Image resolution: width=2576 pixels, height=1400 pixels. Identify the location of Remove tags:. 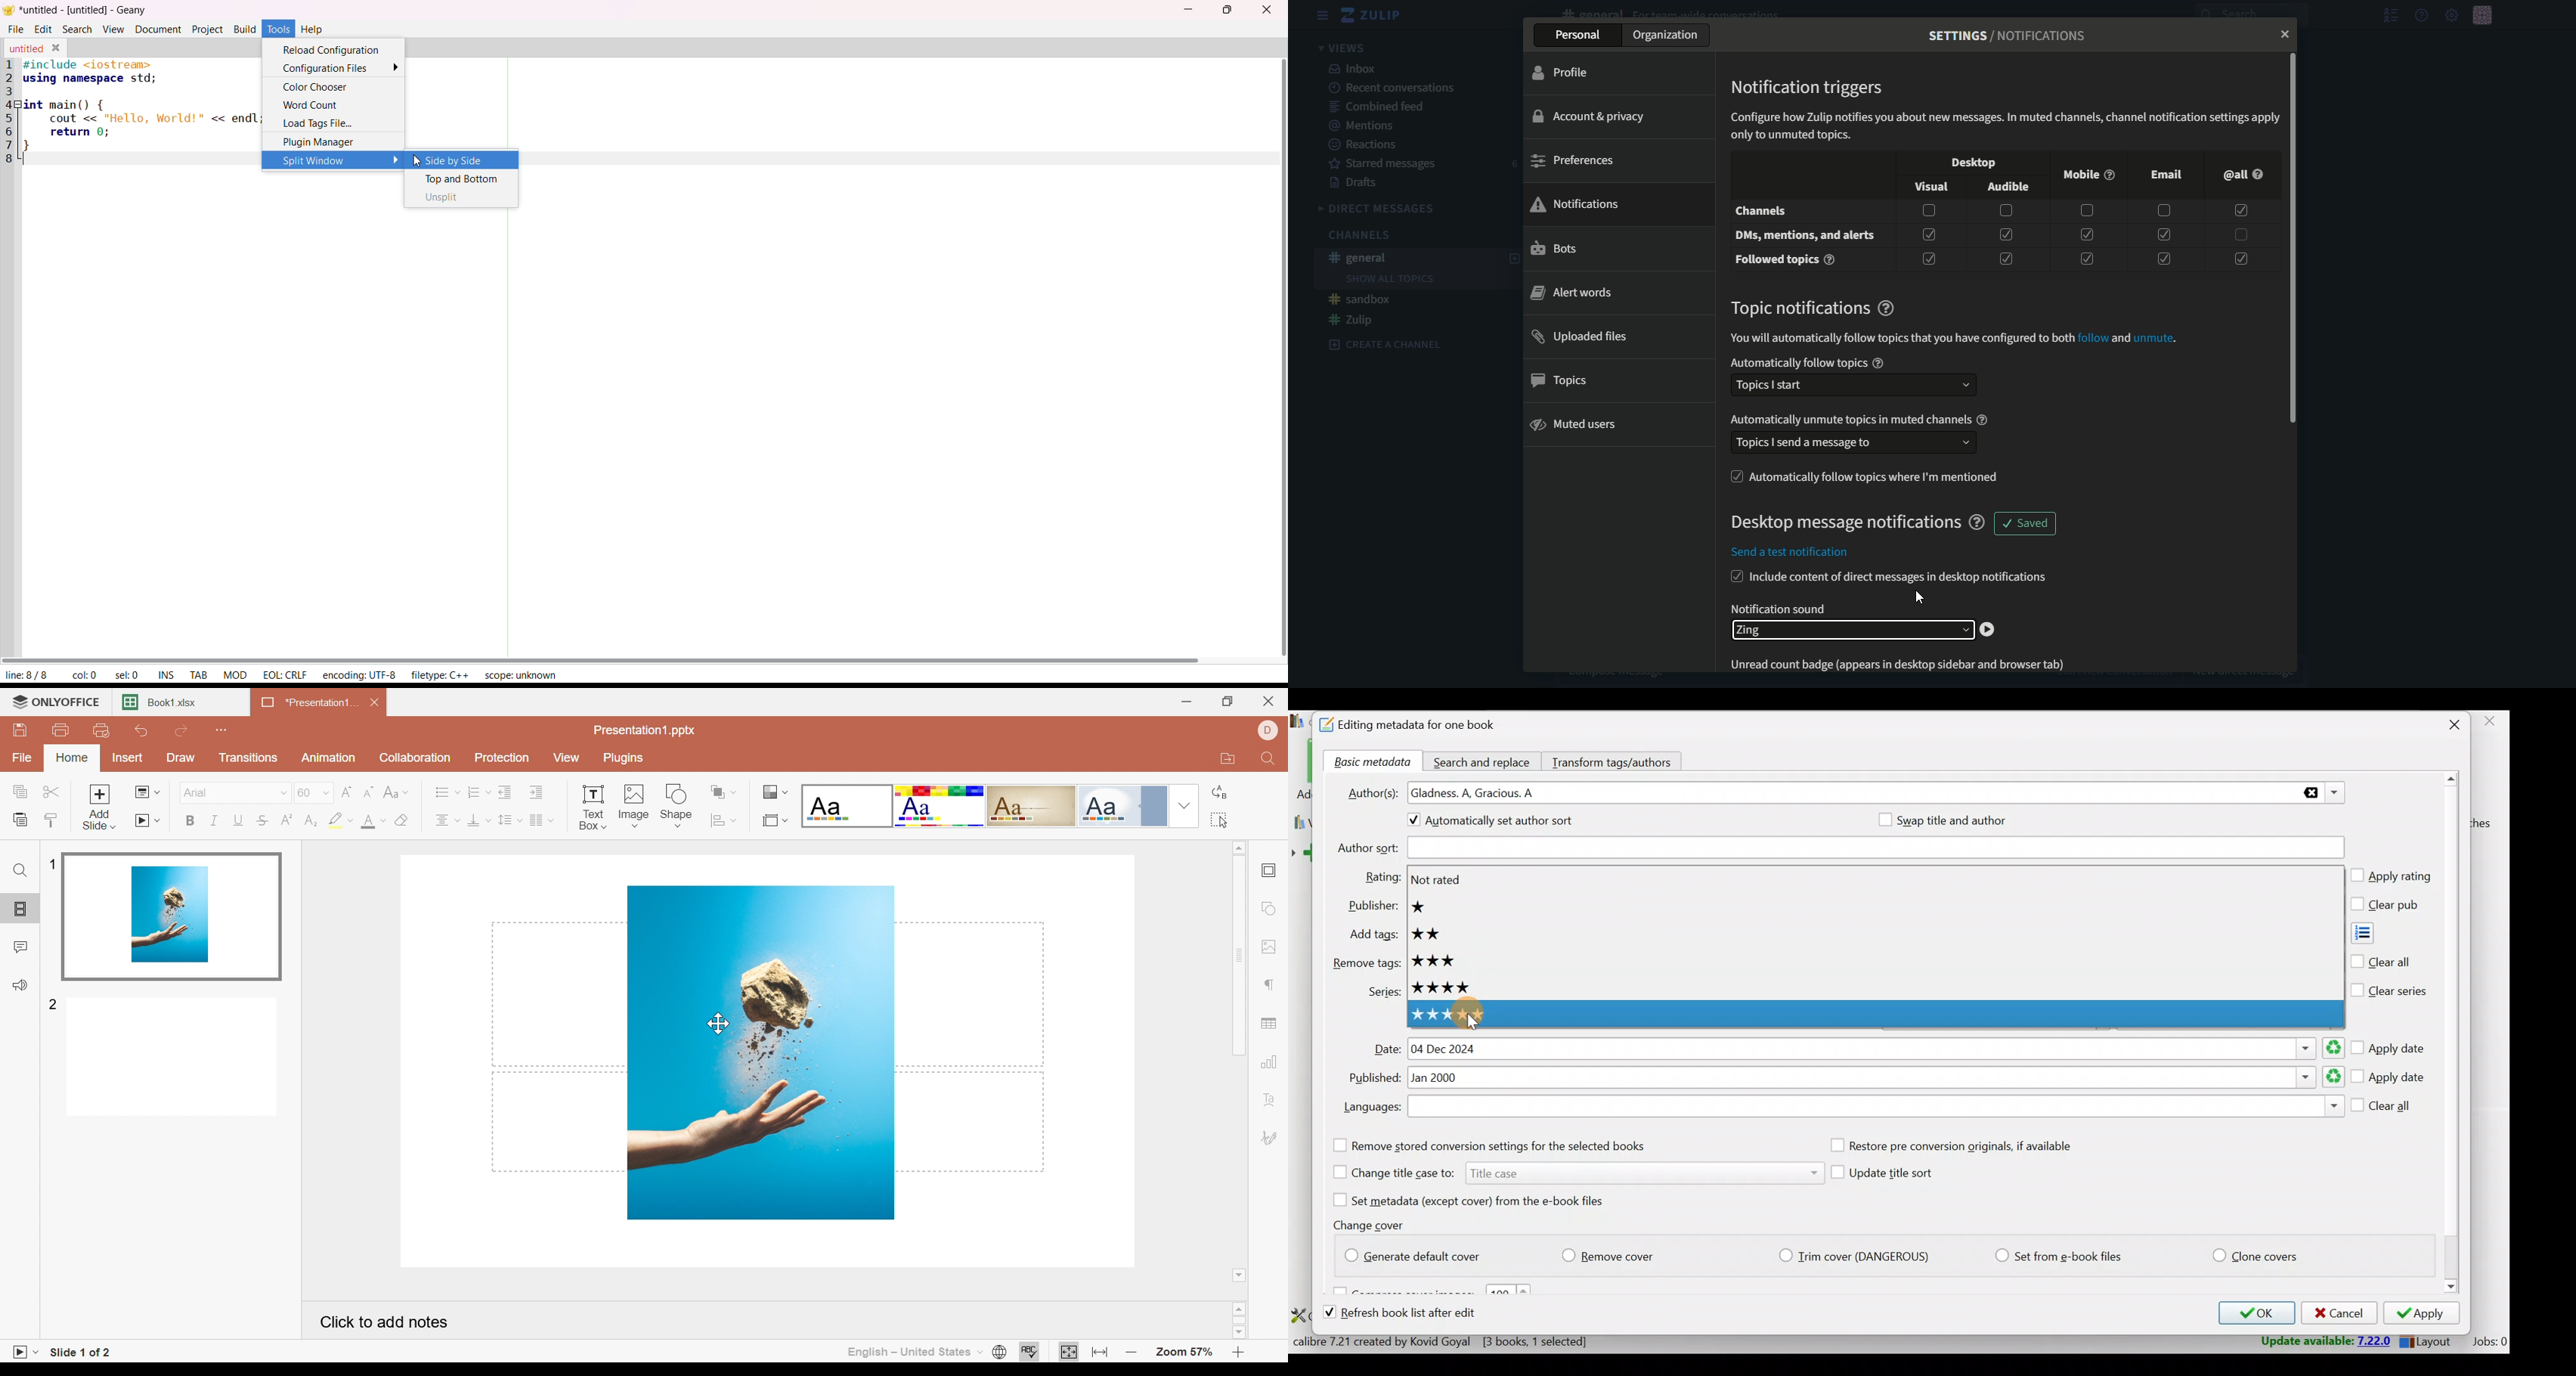
(1366, 964).